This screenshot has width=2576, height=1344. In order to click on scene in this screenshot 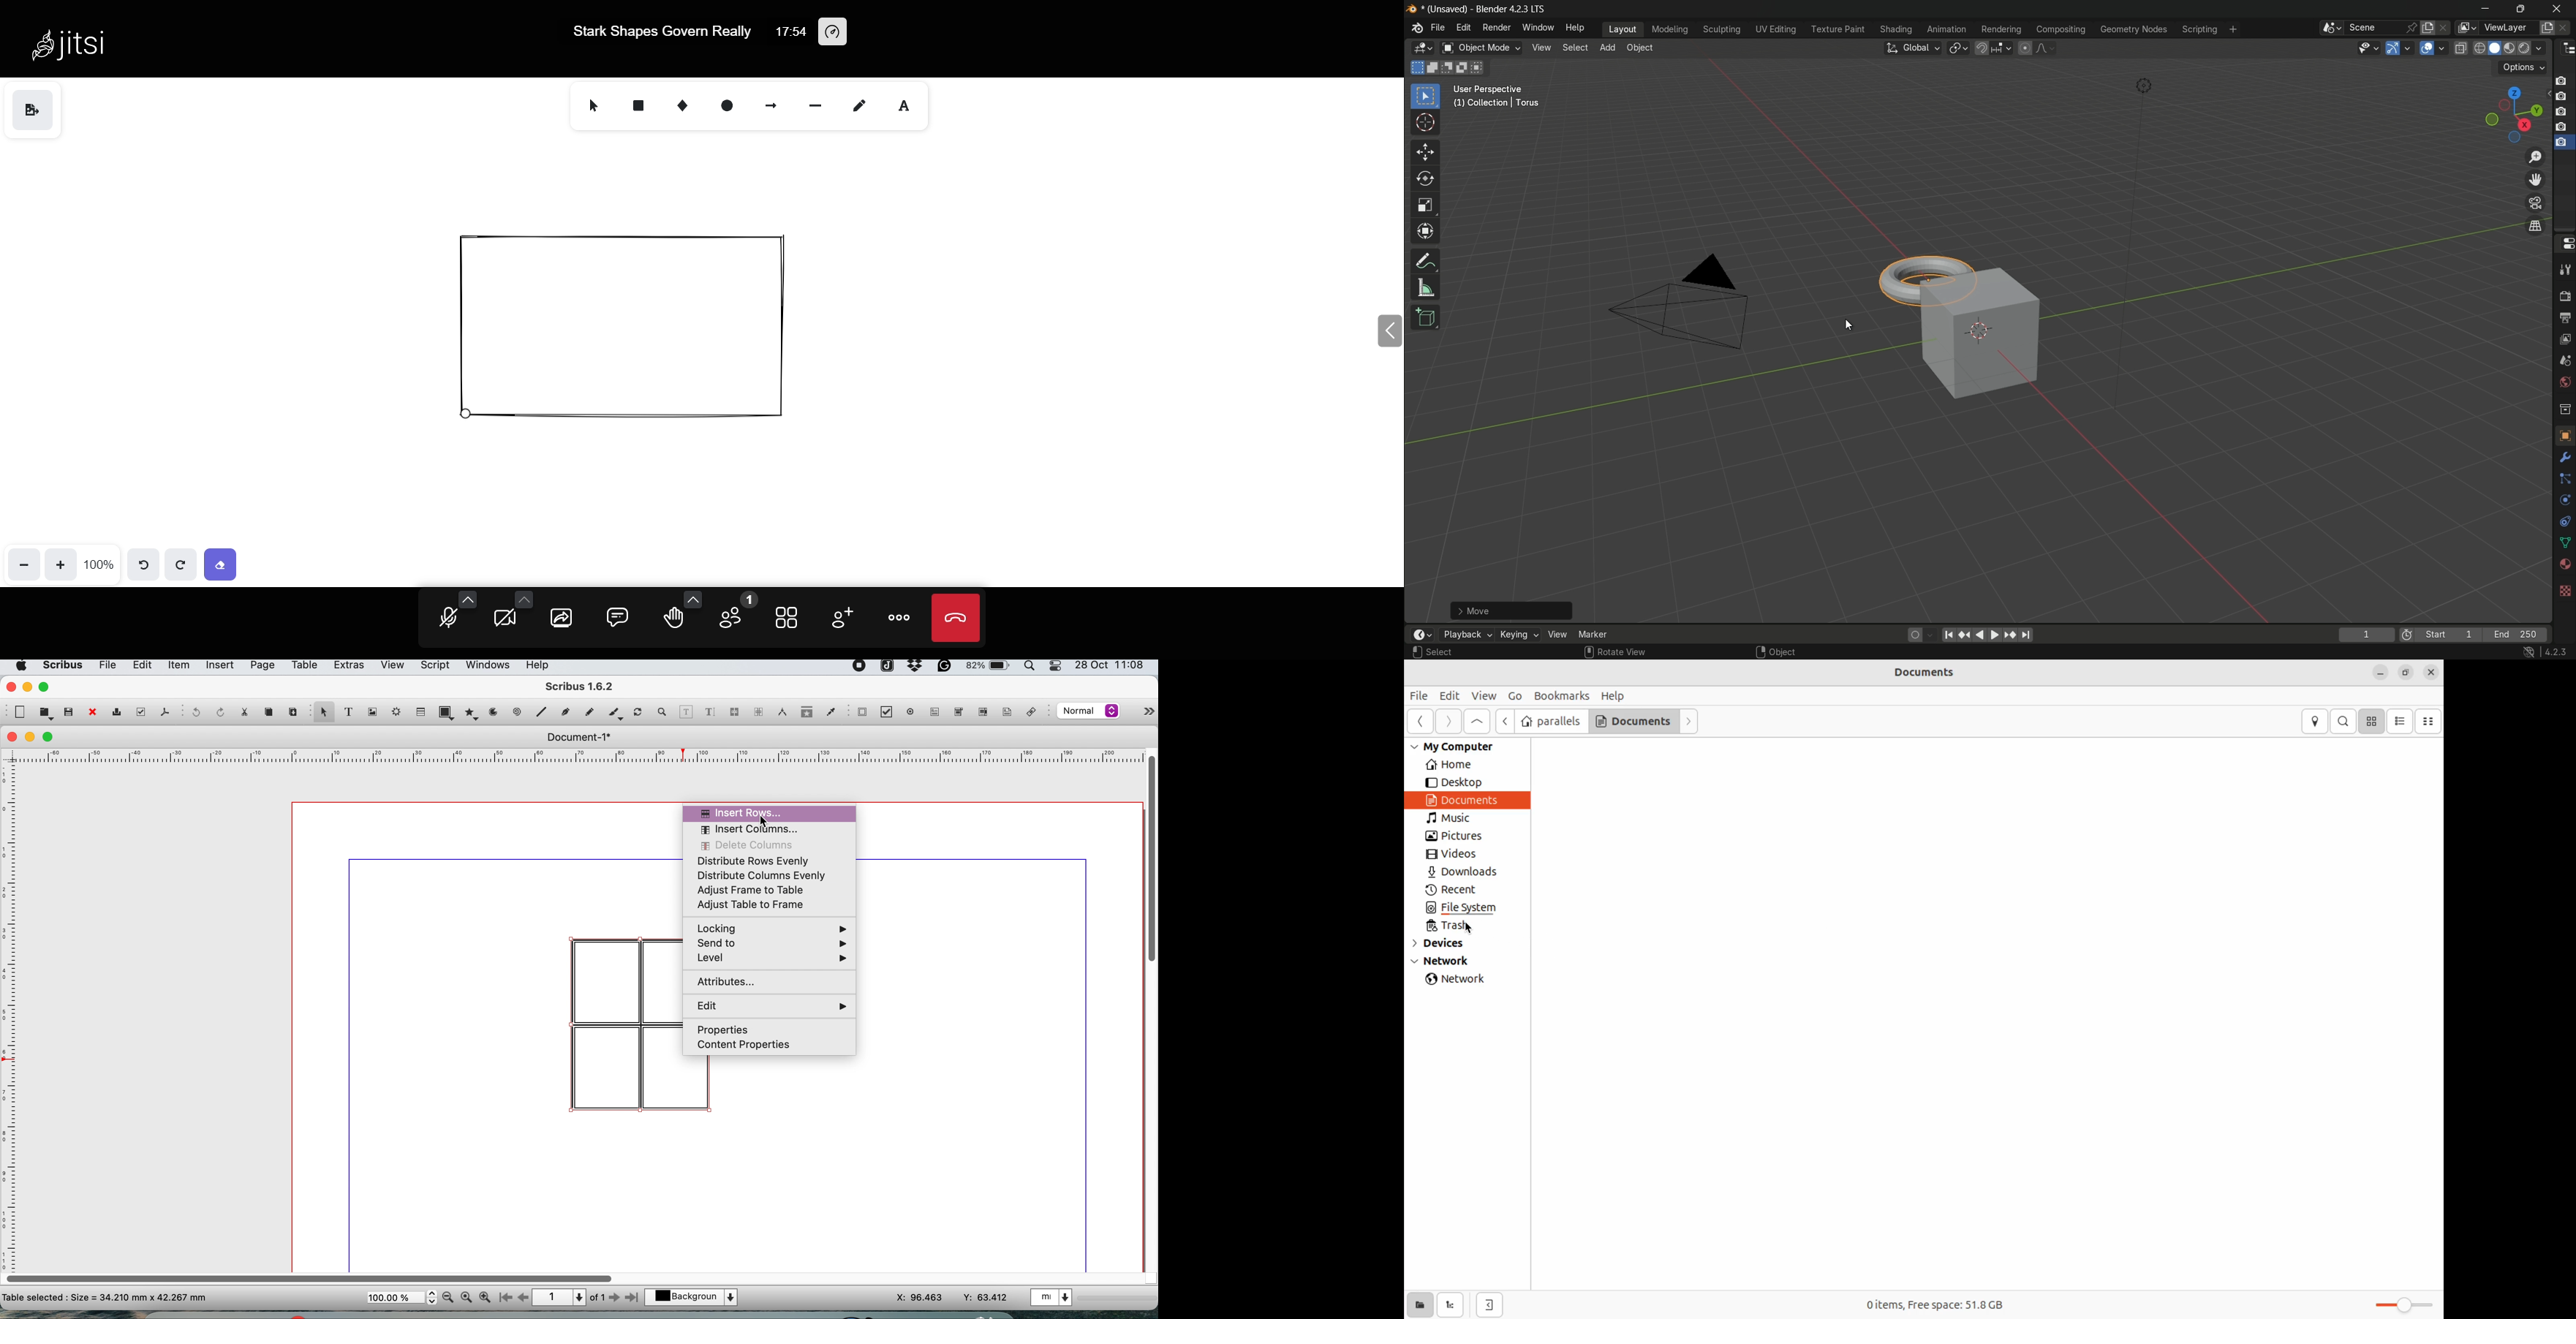, I will do `click(2564, 363)`.